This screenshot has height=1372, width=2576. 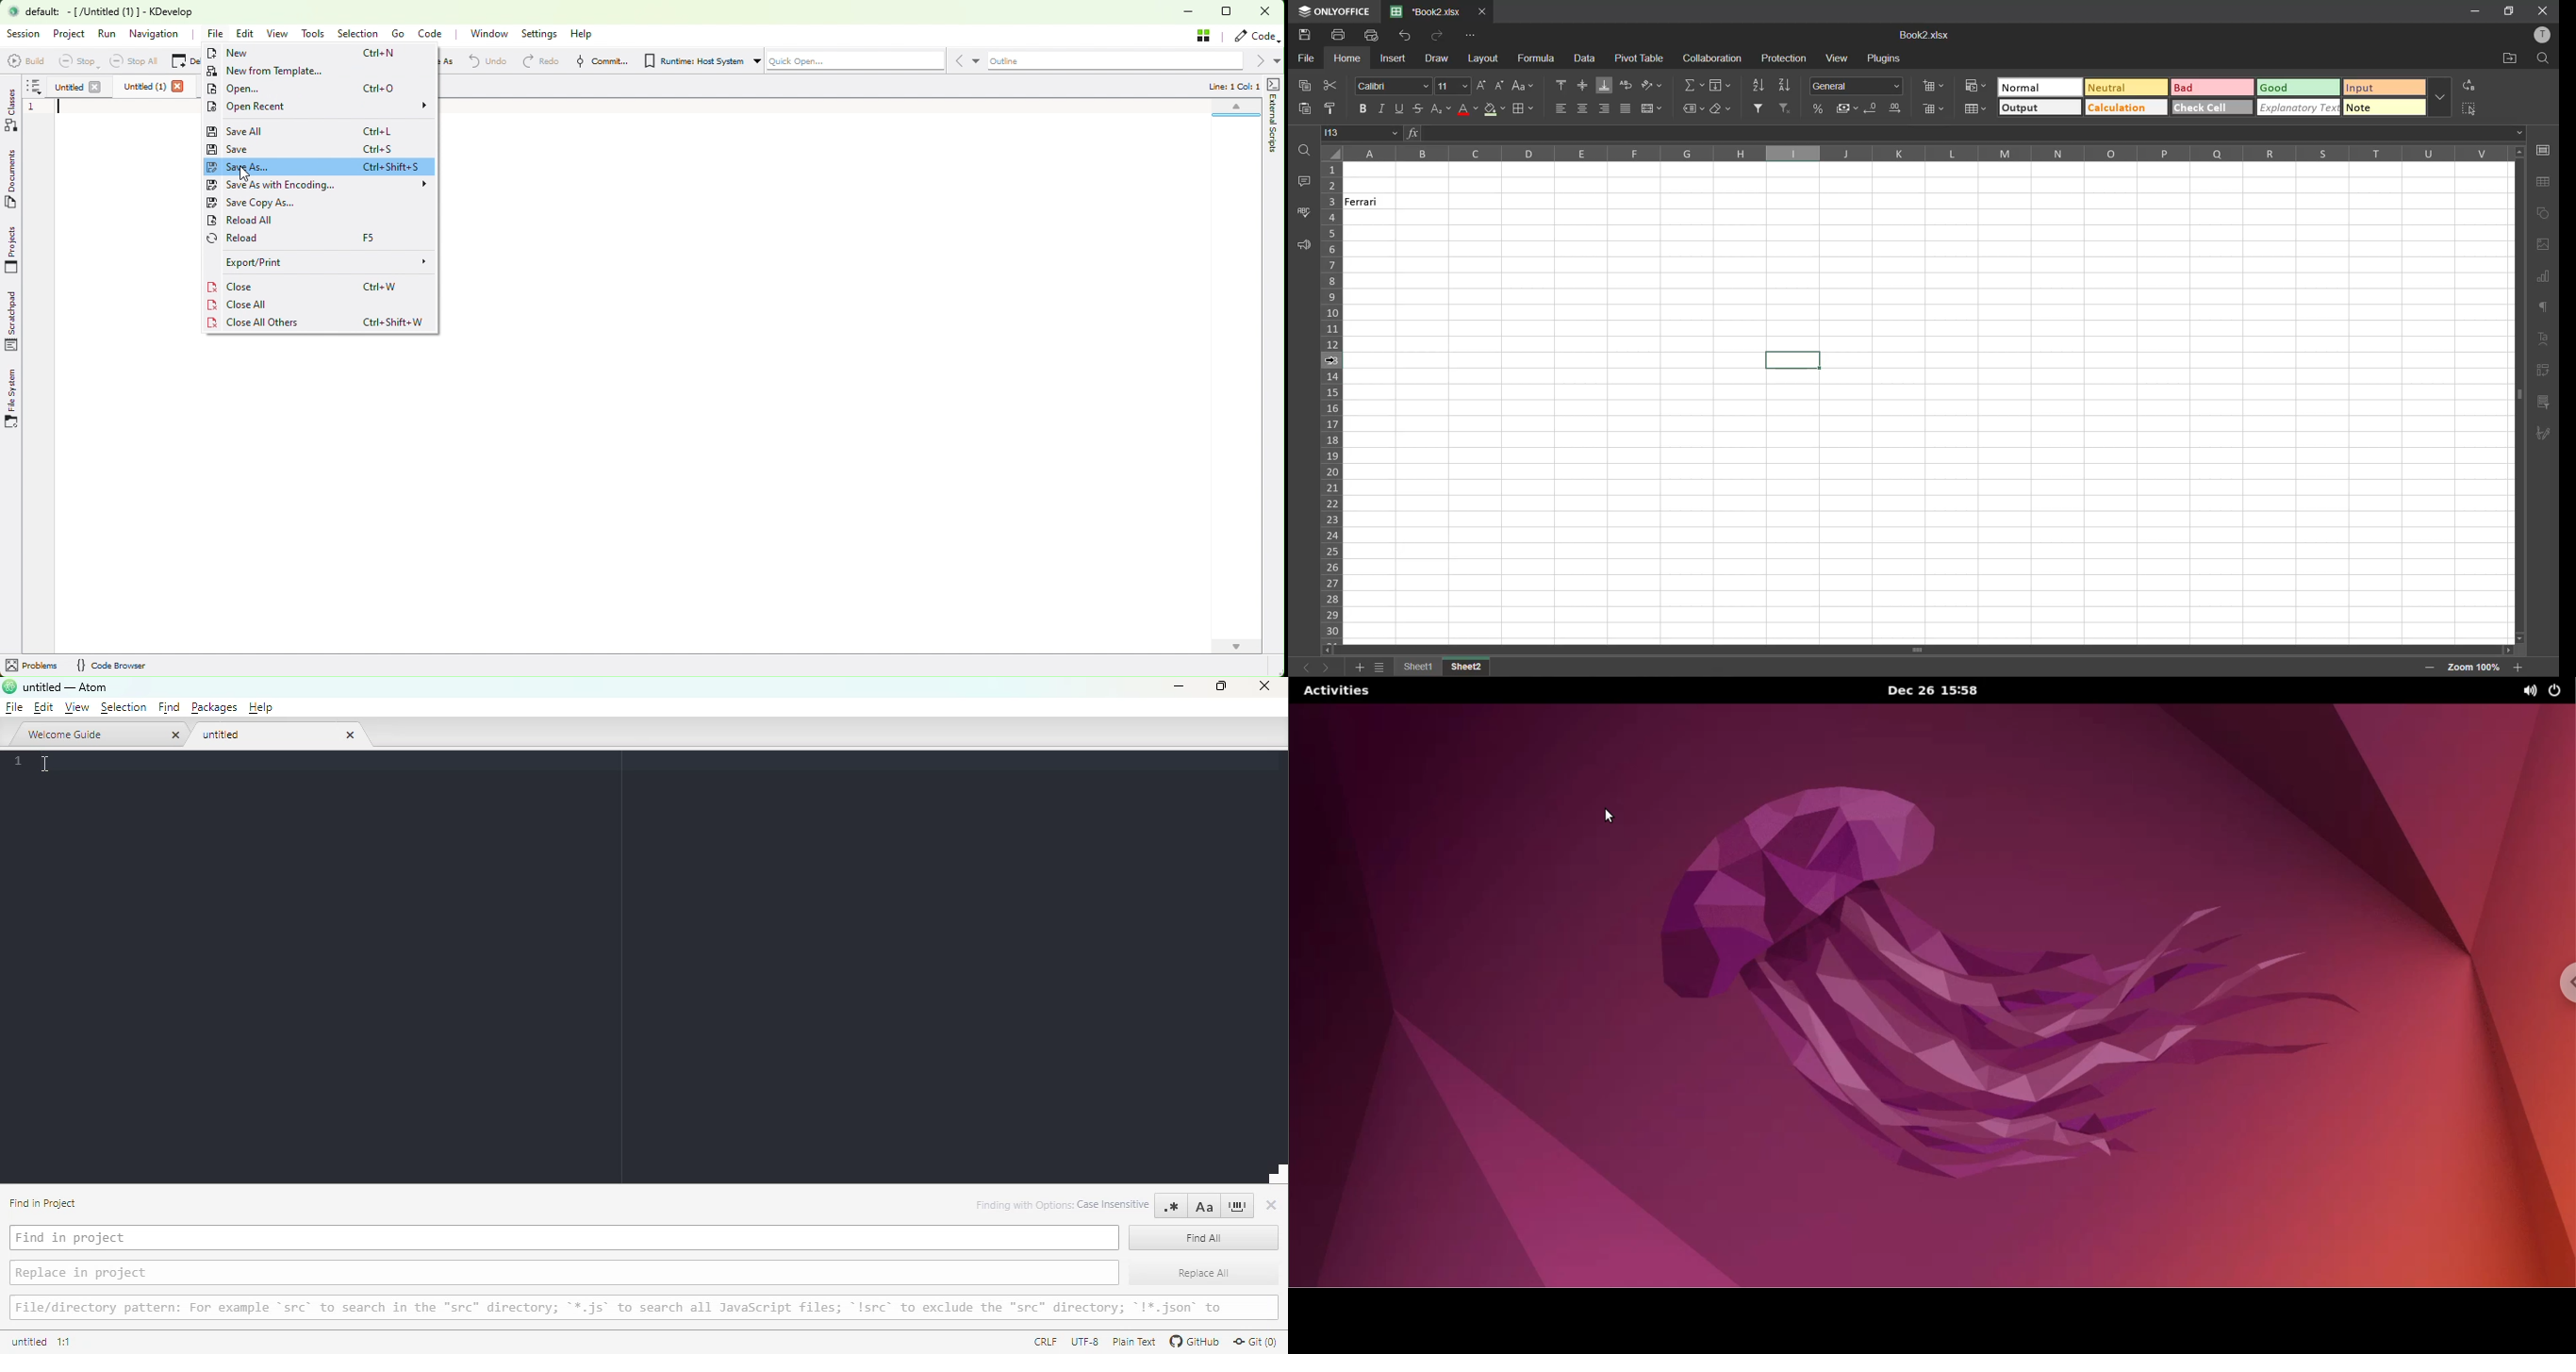 What do you see at coordinates (1398, 109) in the screenshot?
I see `underline` at bounding box center [1398, 109].